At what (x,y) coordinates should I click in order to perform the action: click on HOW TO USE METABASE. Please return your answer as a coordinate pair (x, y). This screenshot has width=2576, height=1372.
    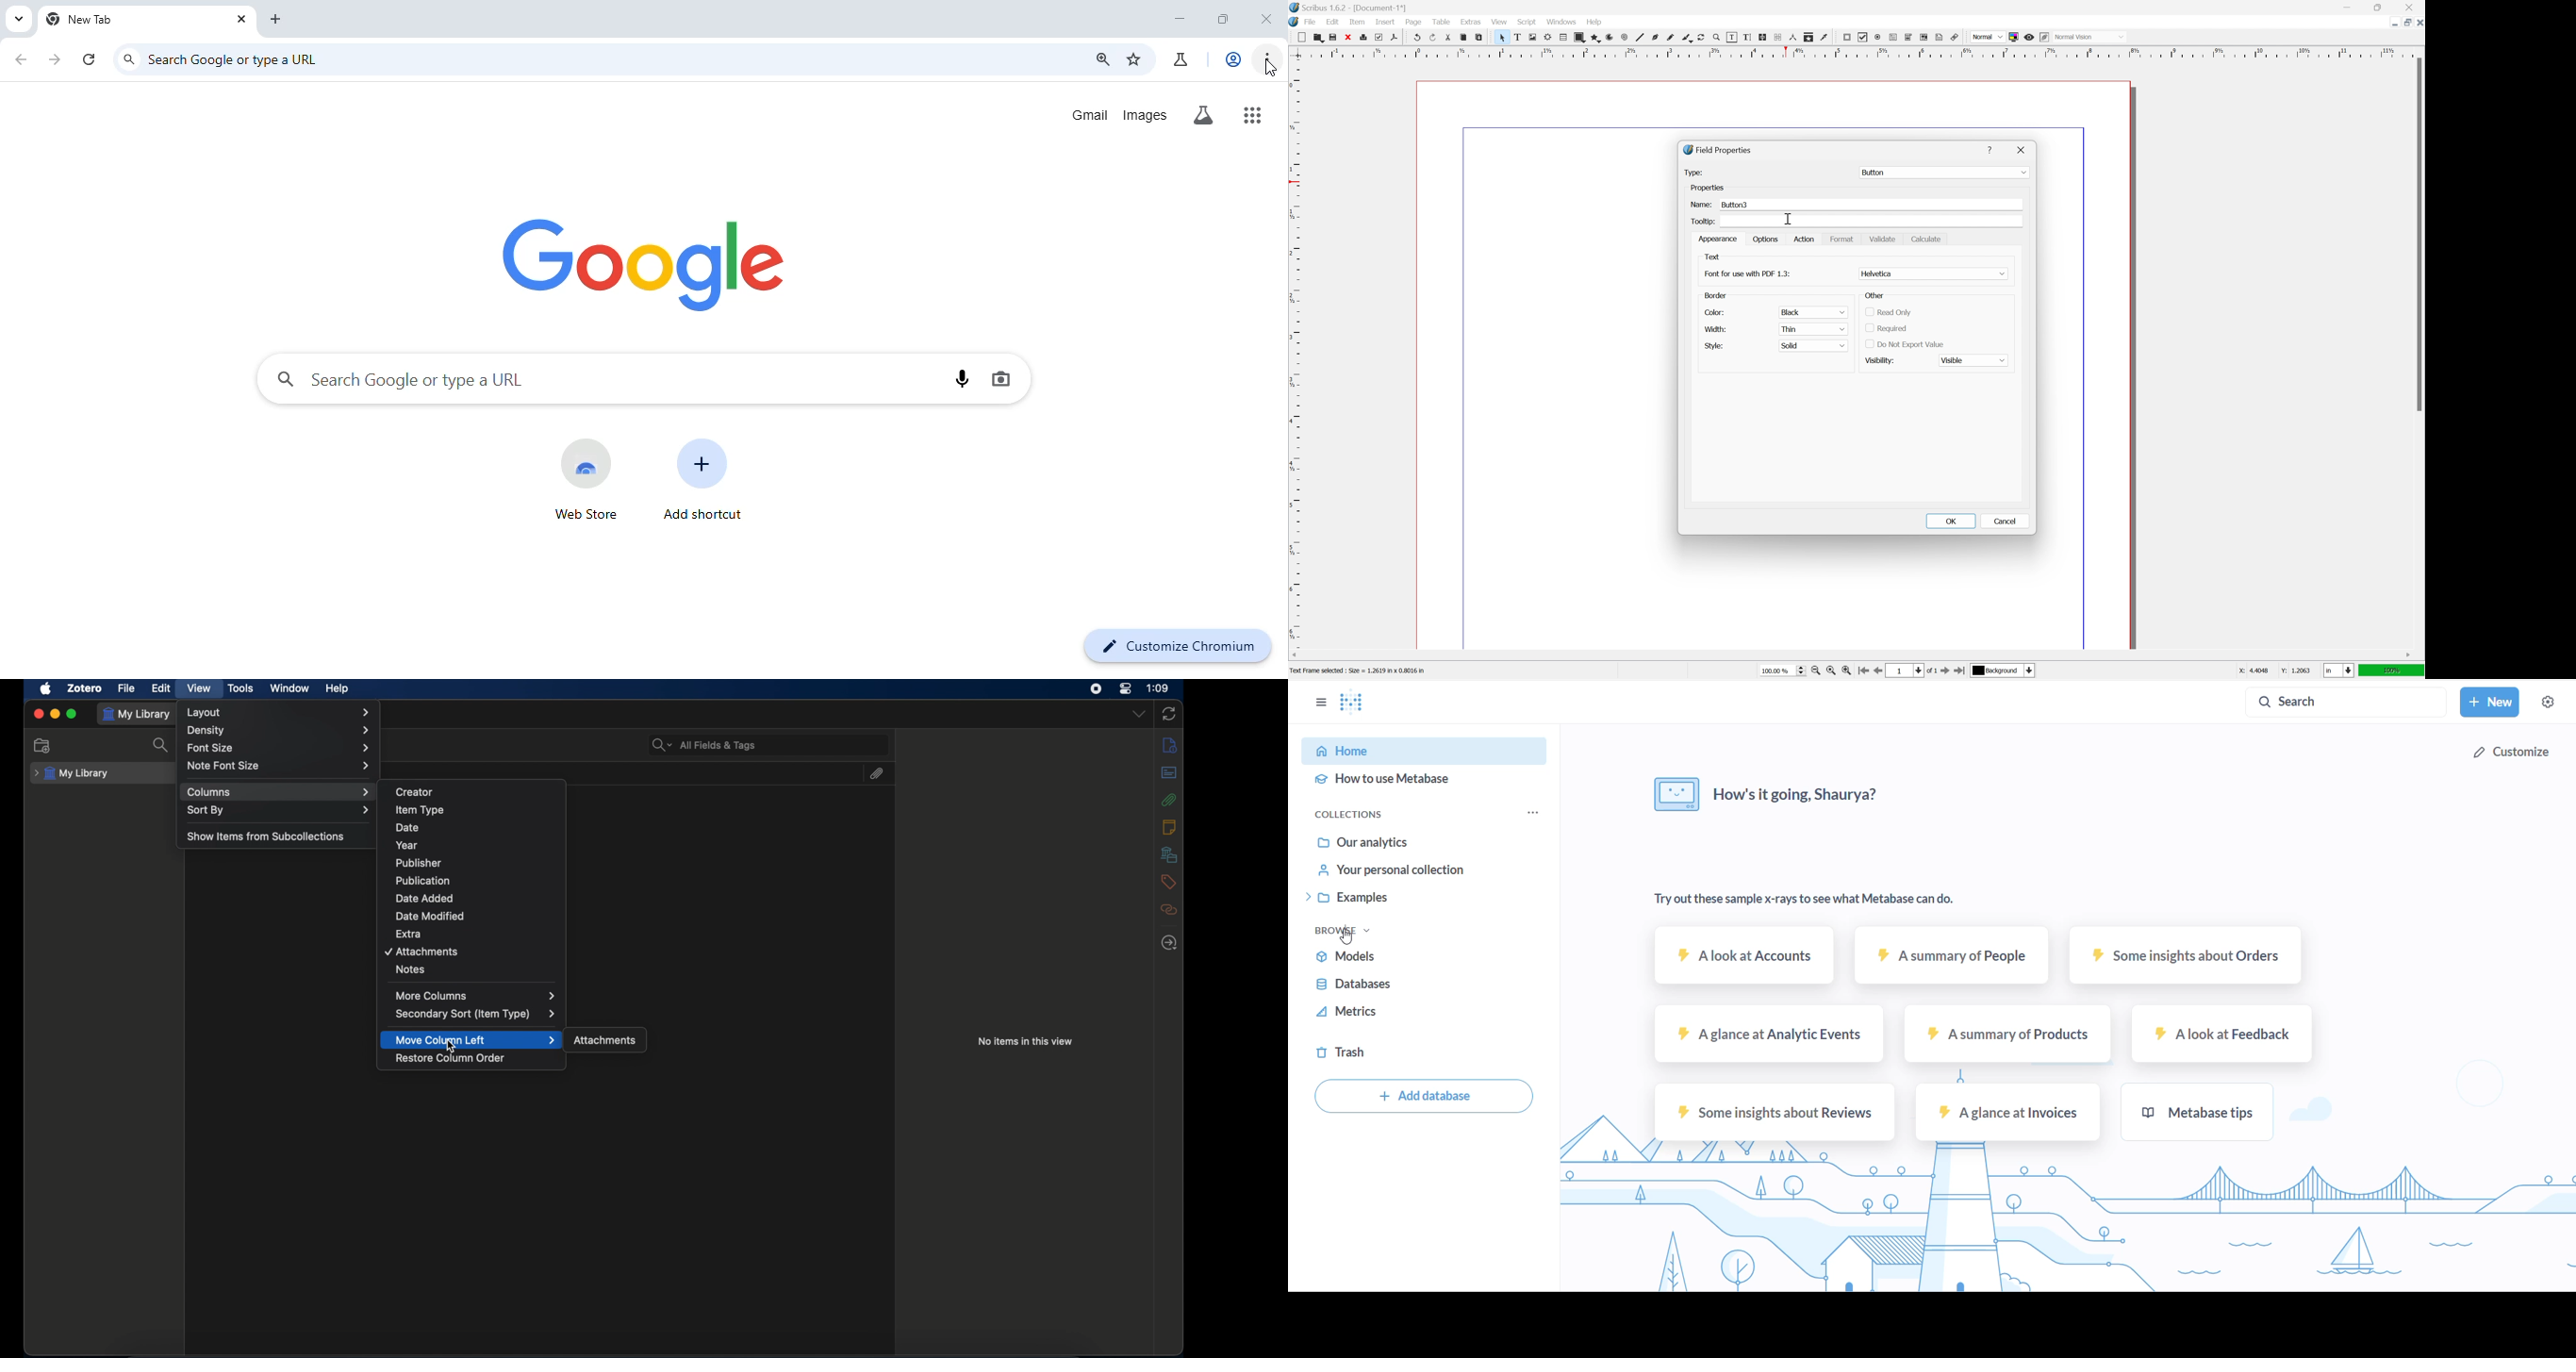
    Looking at the image, I should click on (1411, 779).